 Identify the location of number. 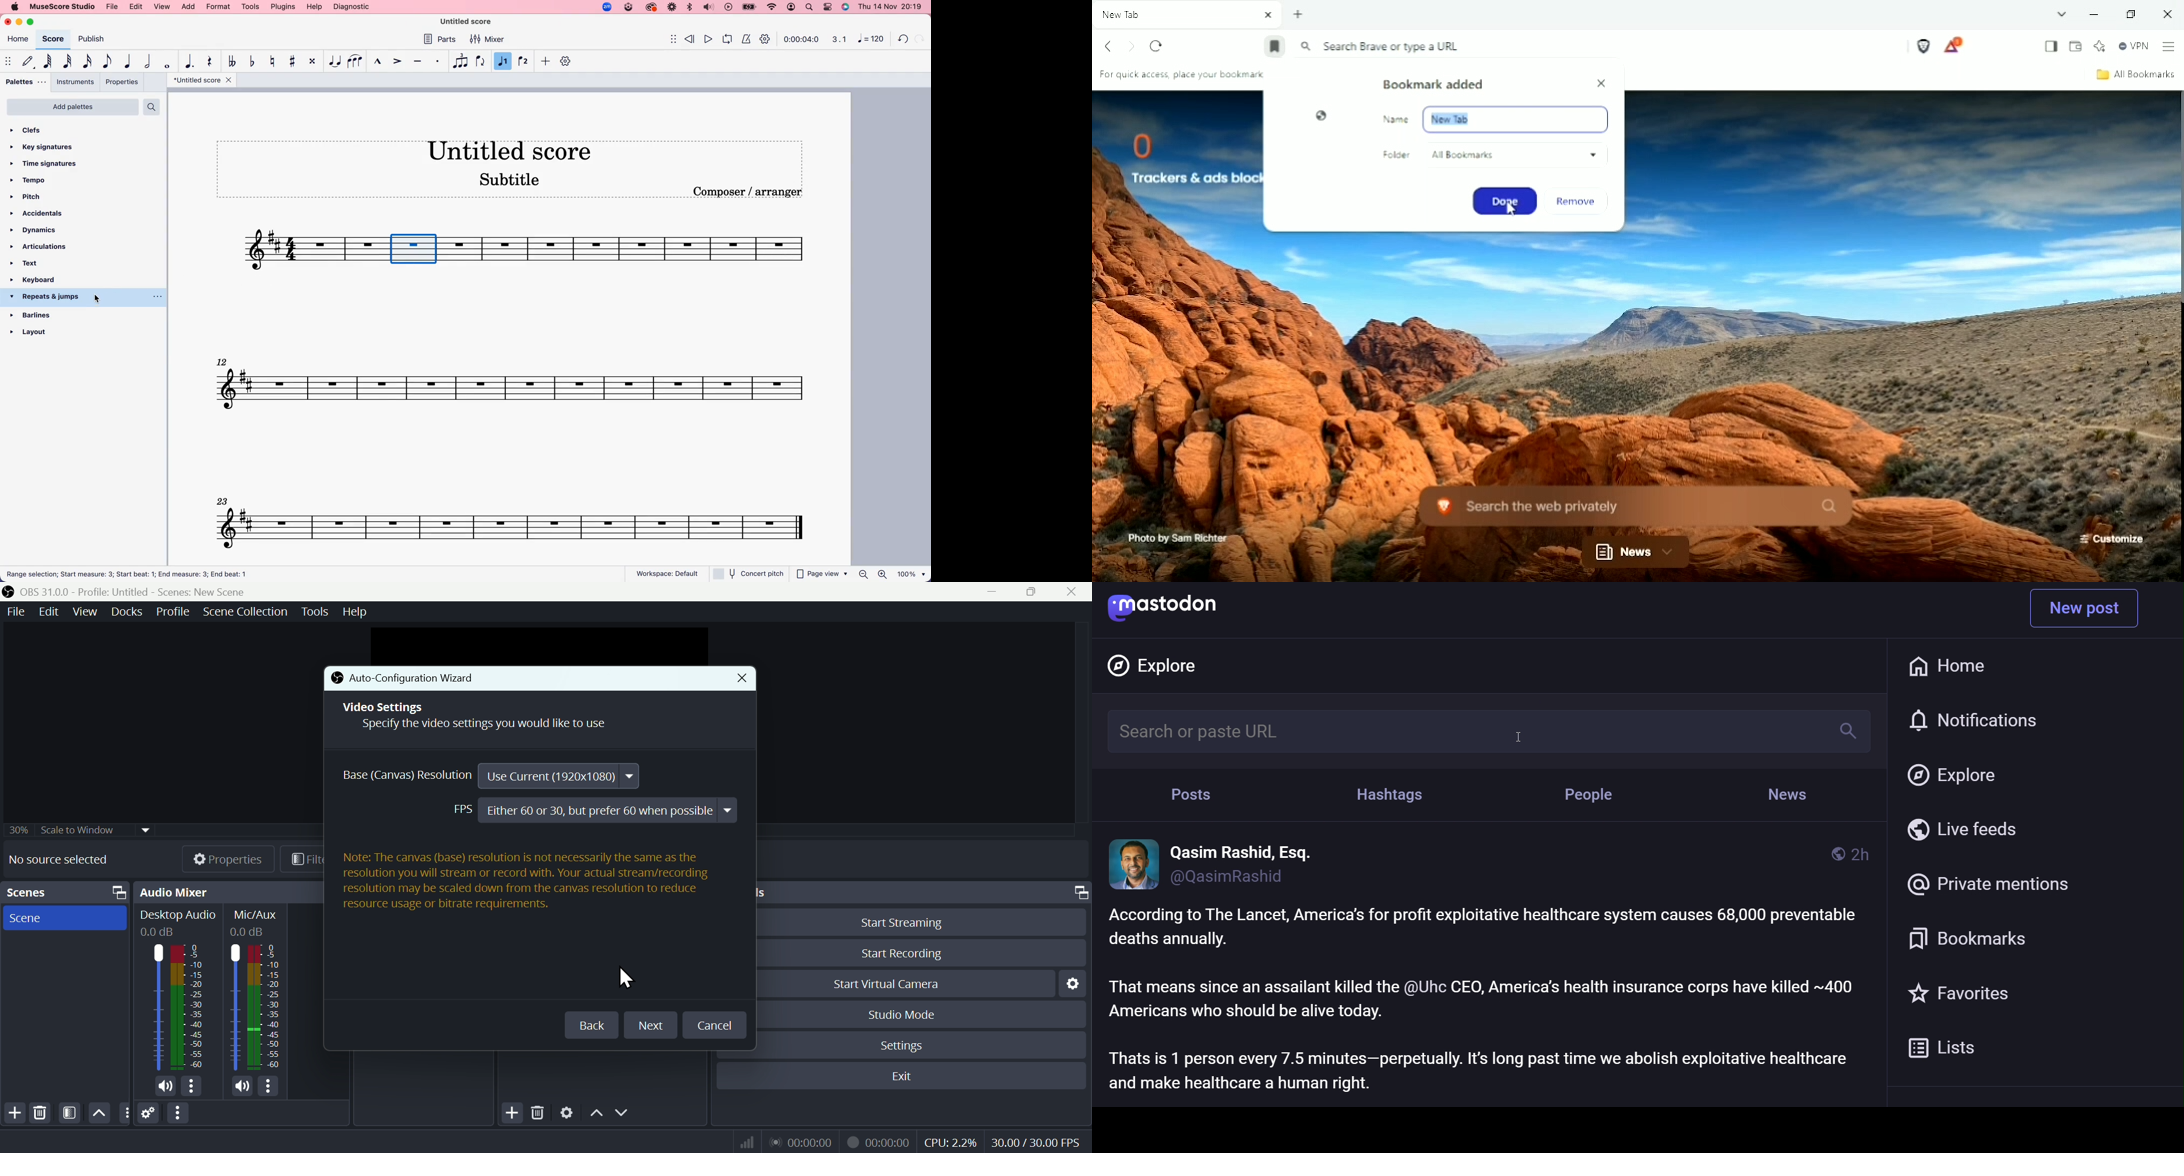
(870, 40).